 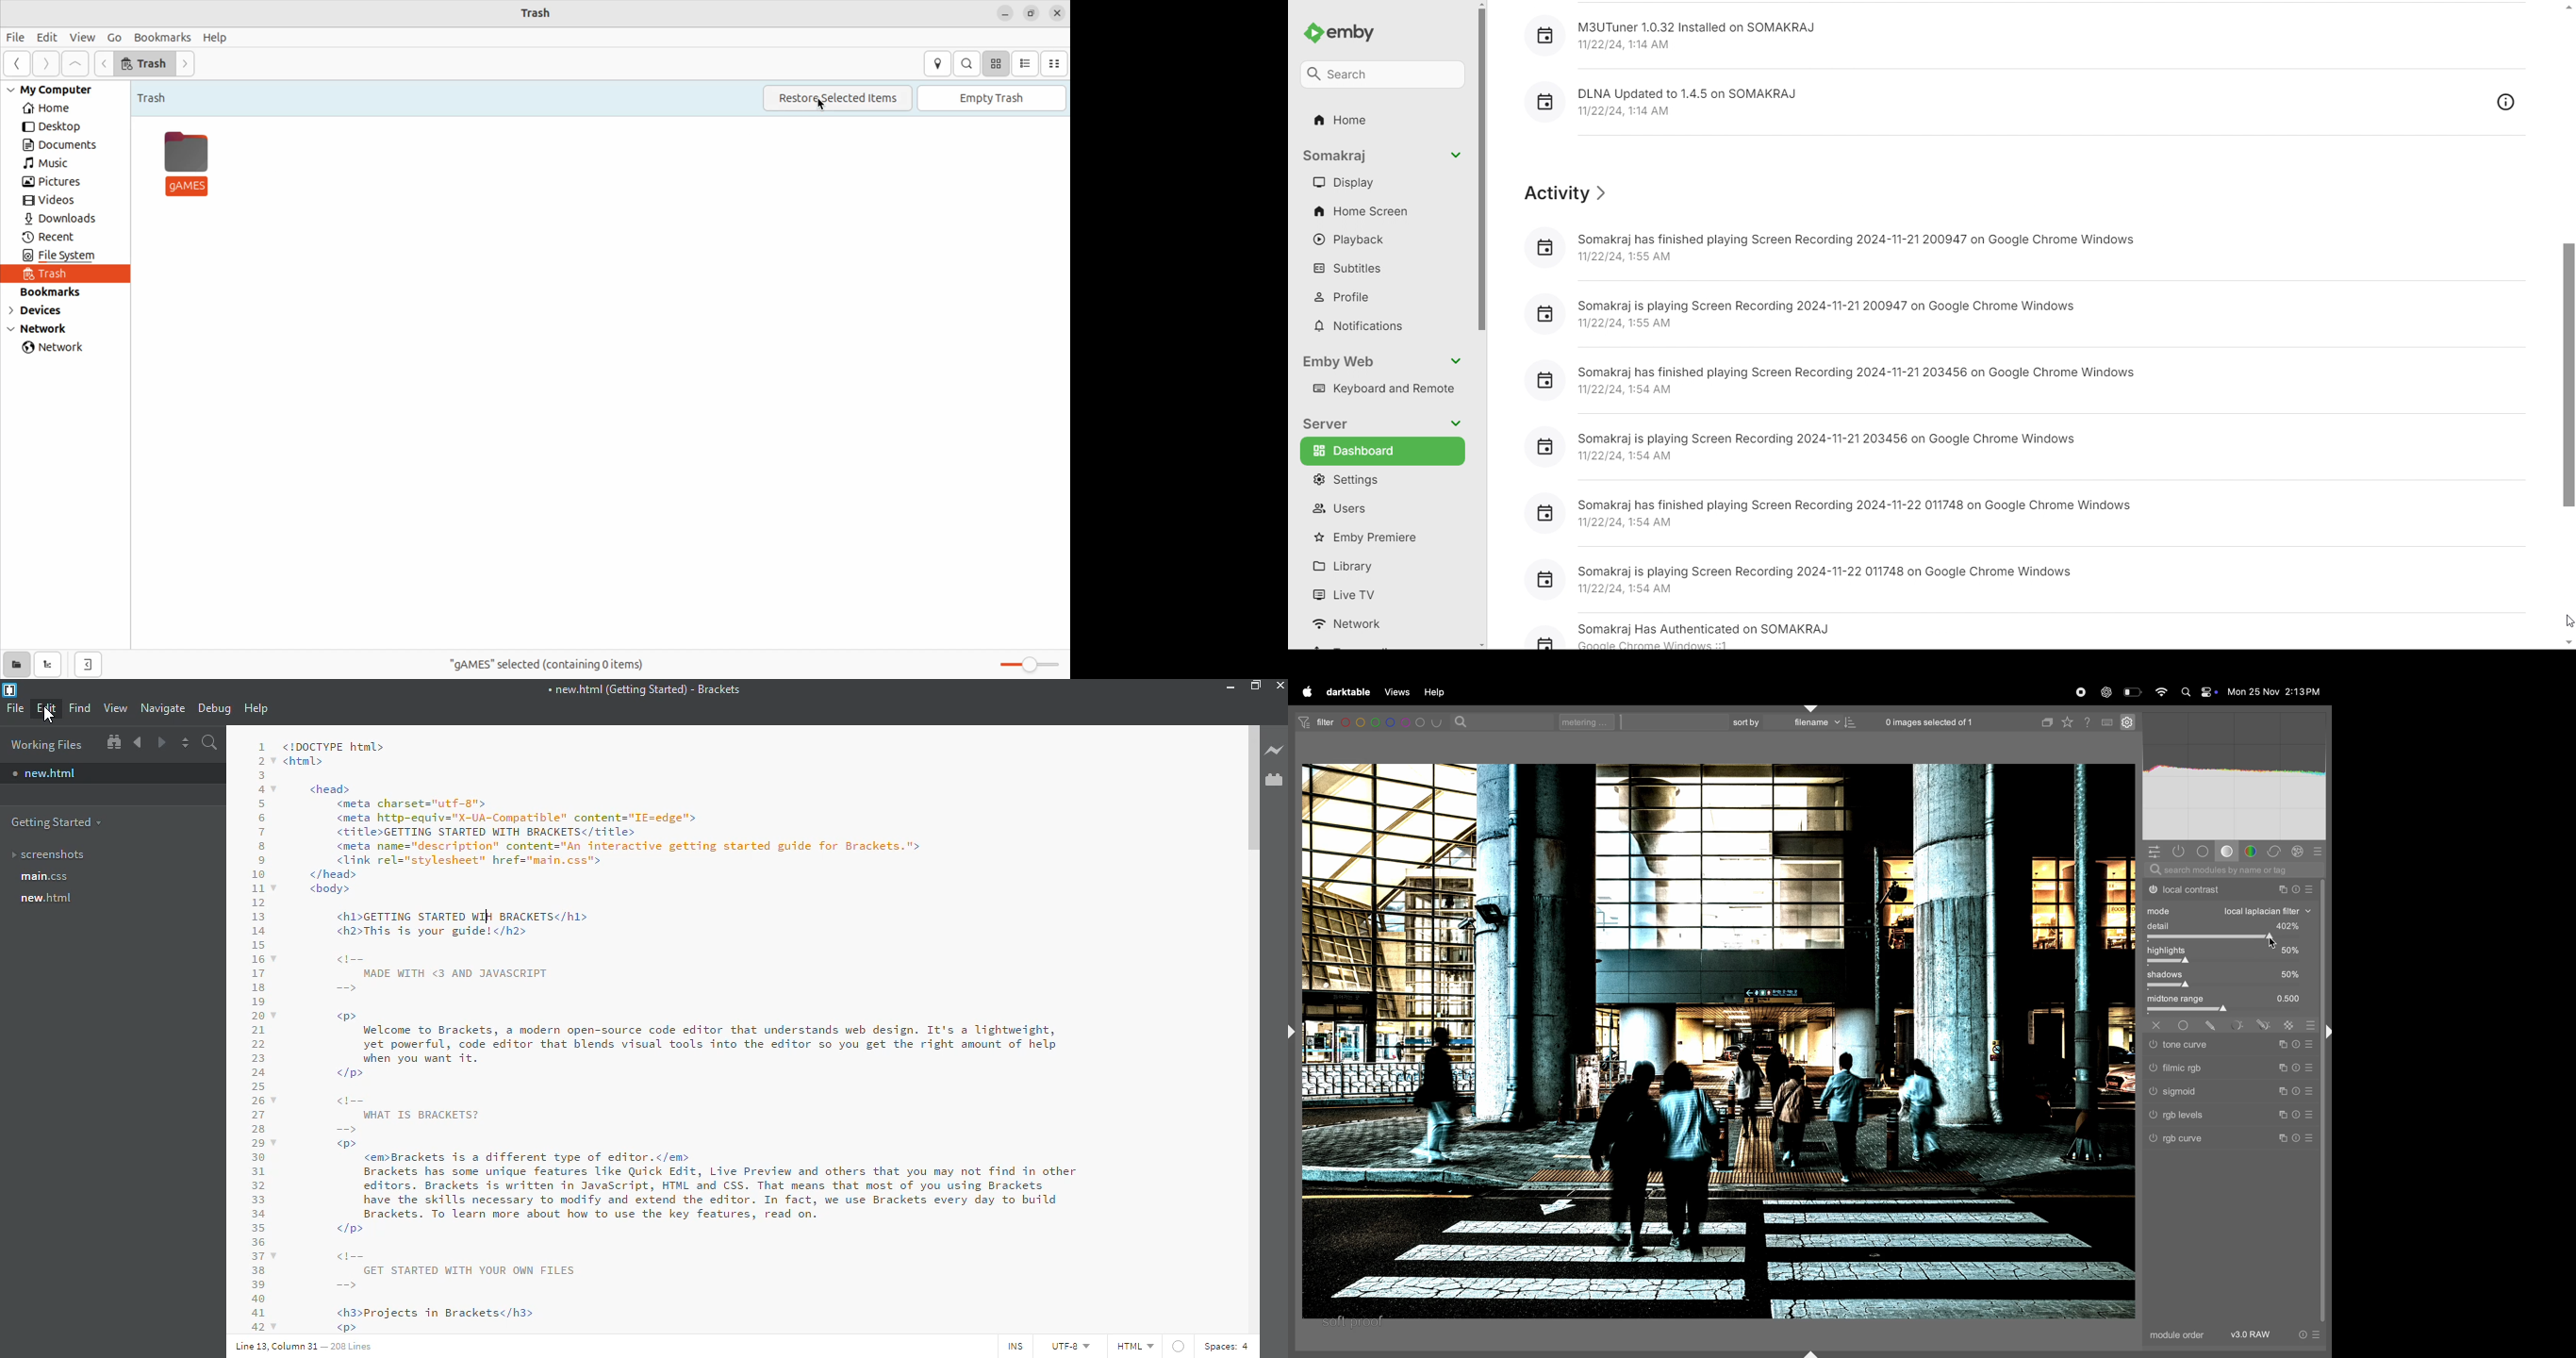 I want to click on filmic rgb, so click(x=2225, y=1068).